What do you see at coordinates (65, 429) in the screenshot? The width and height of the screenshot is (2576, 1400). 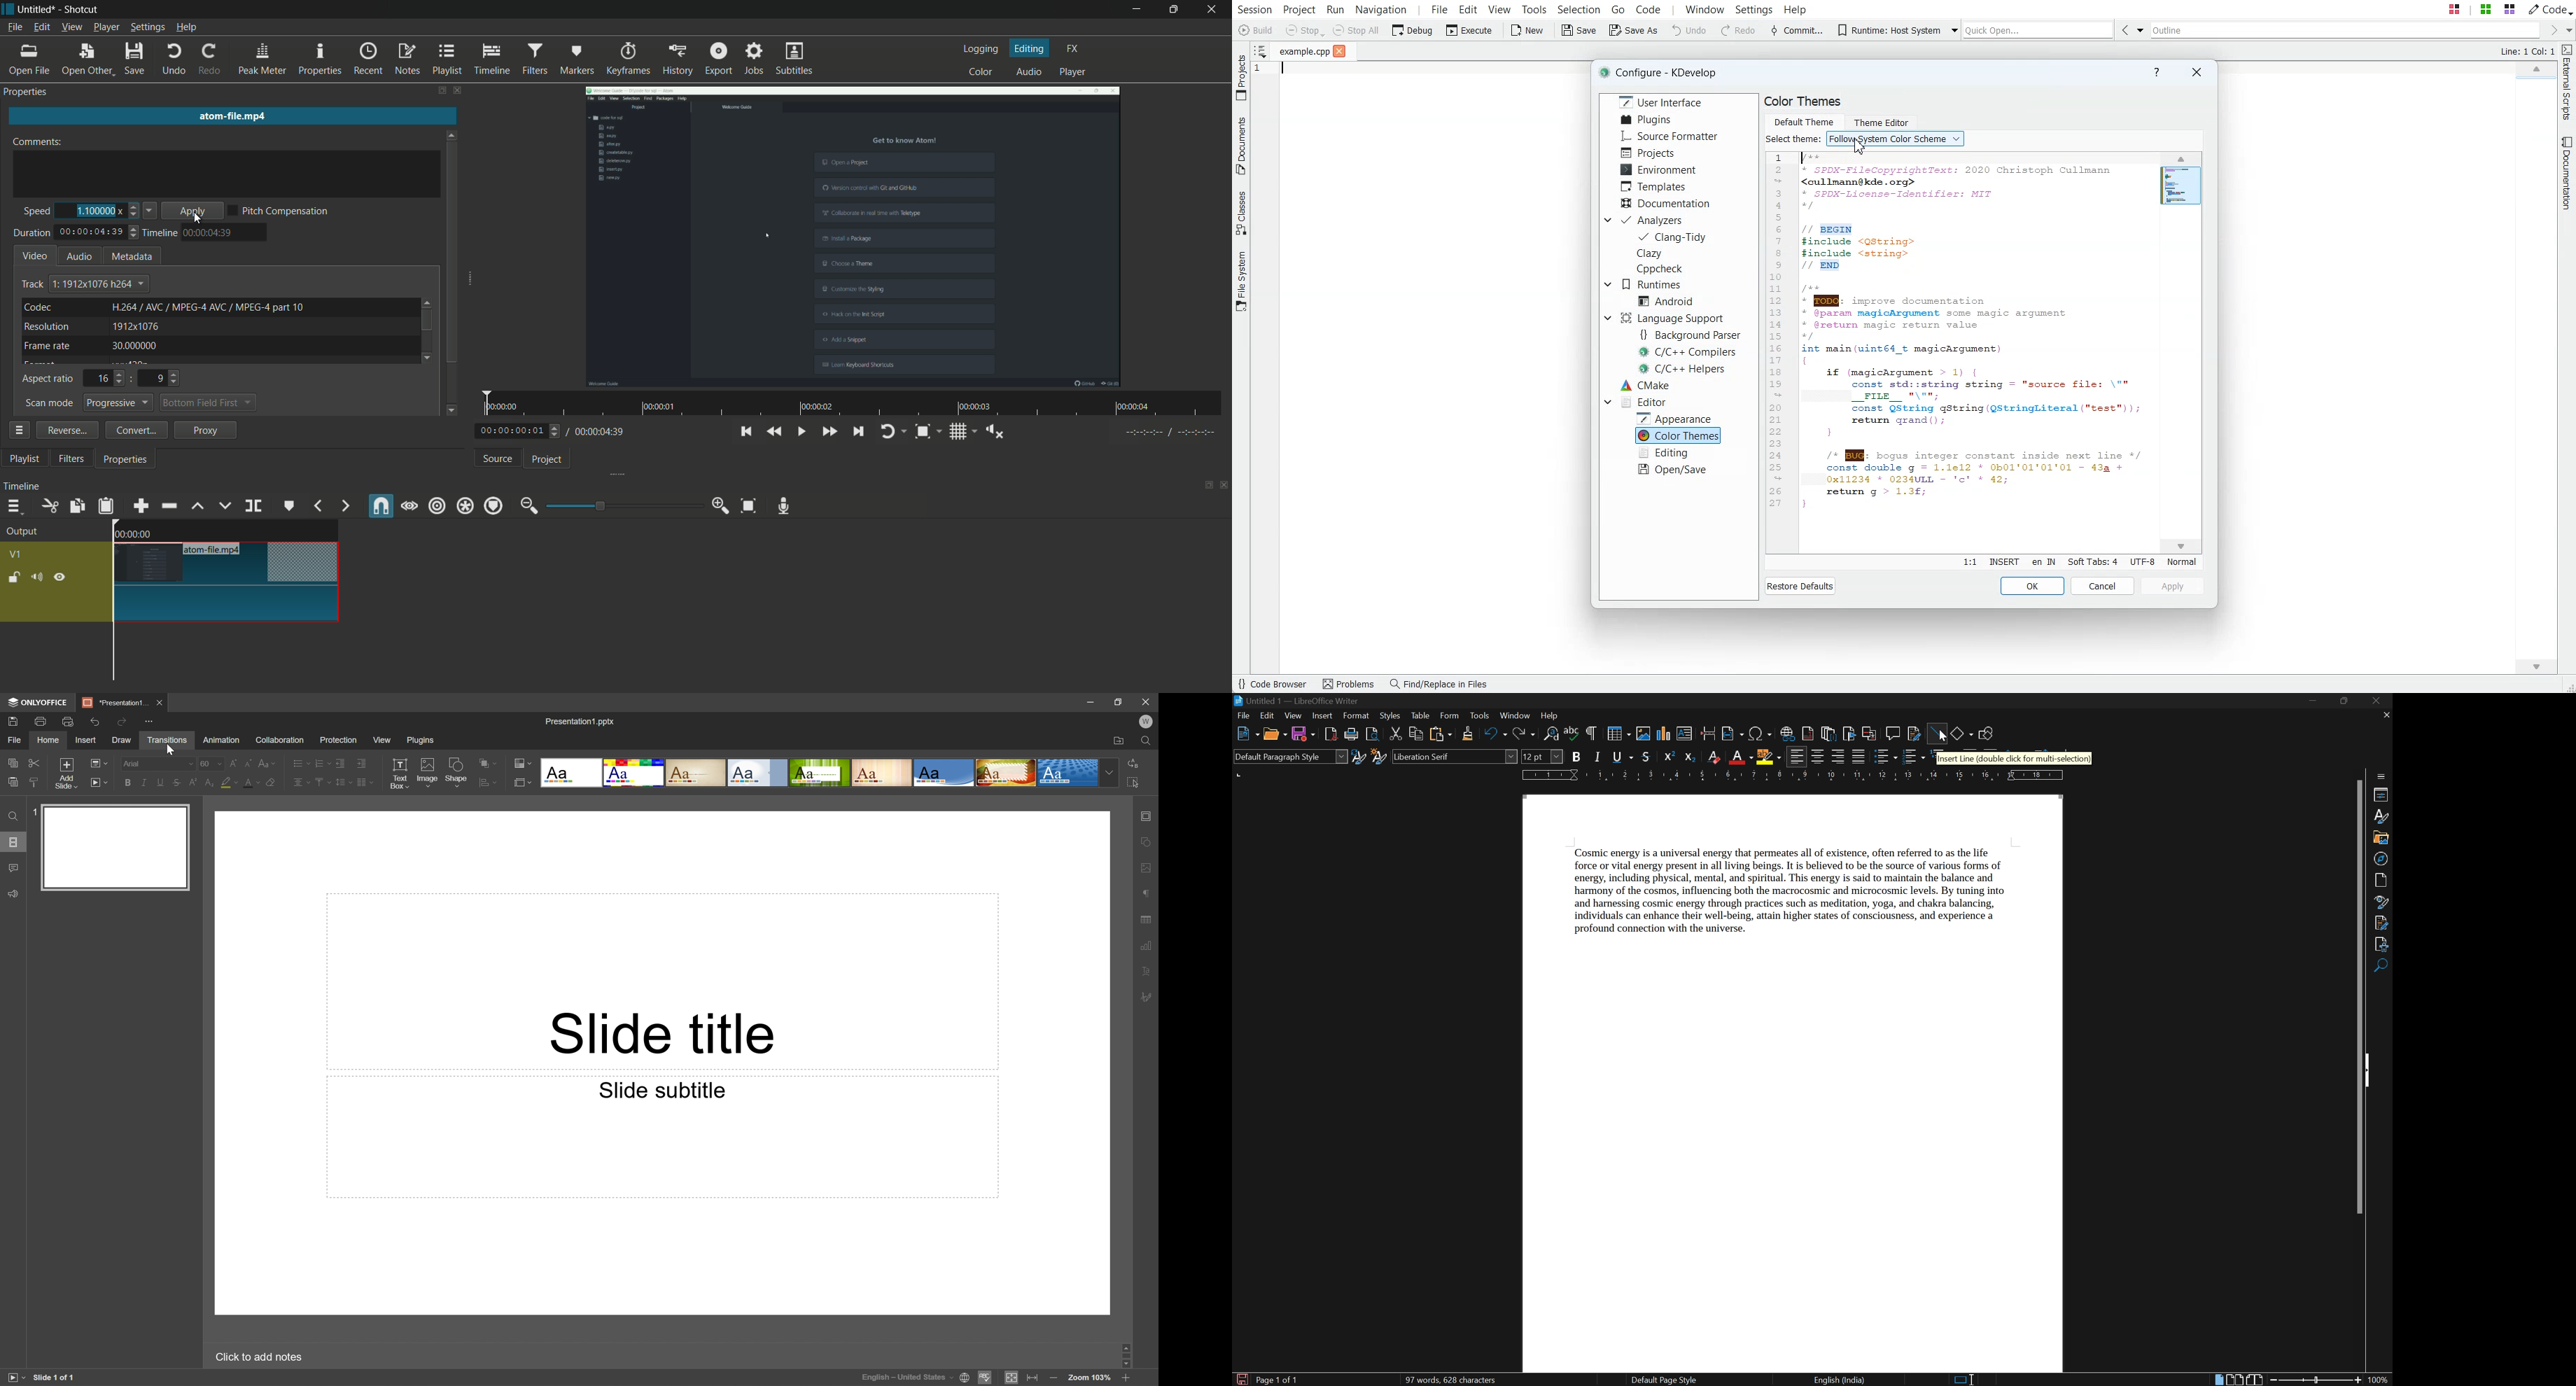 I see `reverse` at bounding box center [65, 429].